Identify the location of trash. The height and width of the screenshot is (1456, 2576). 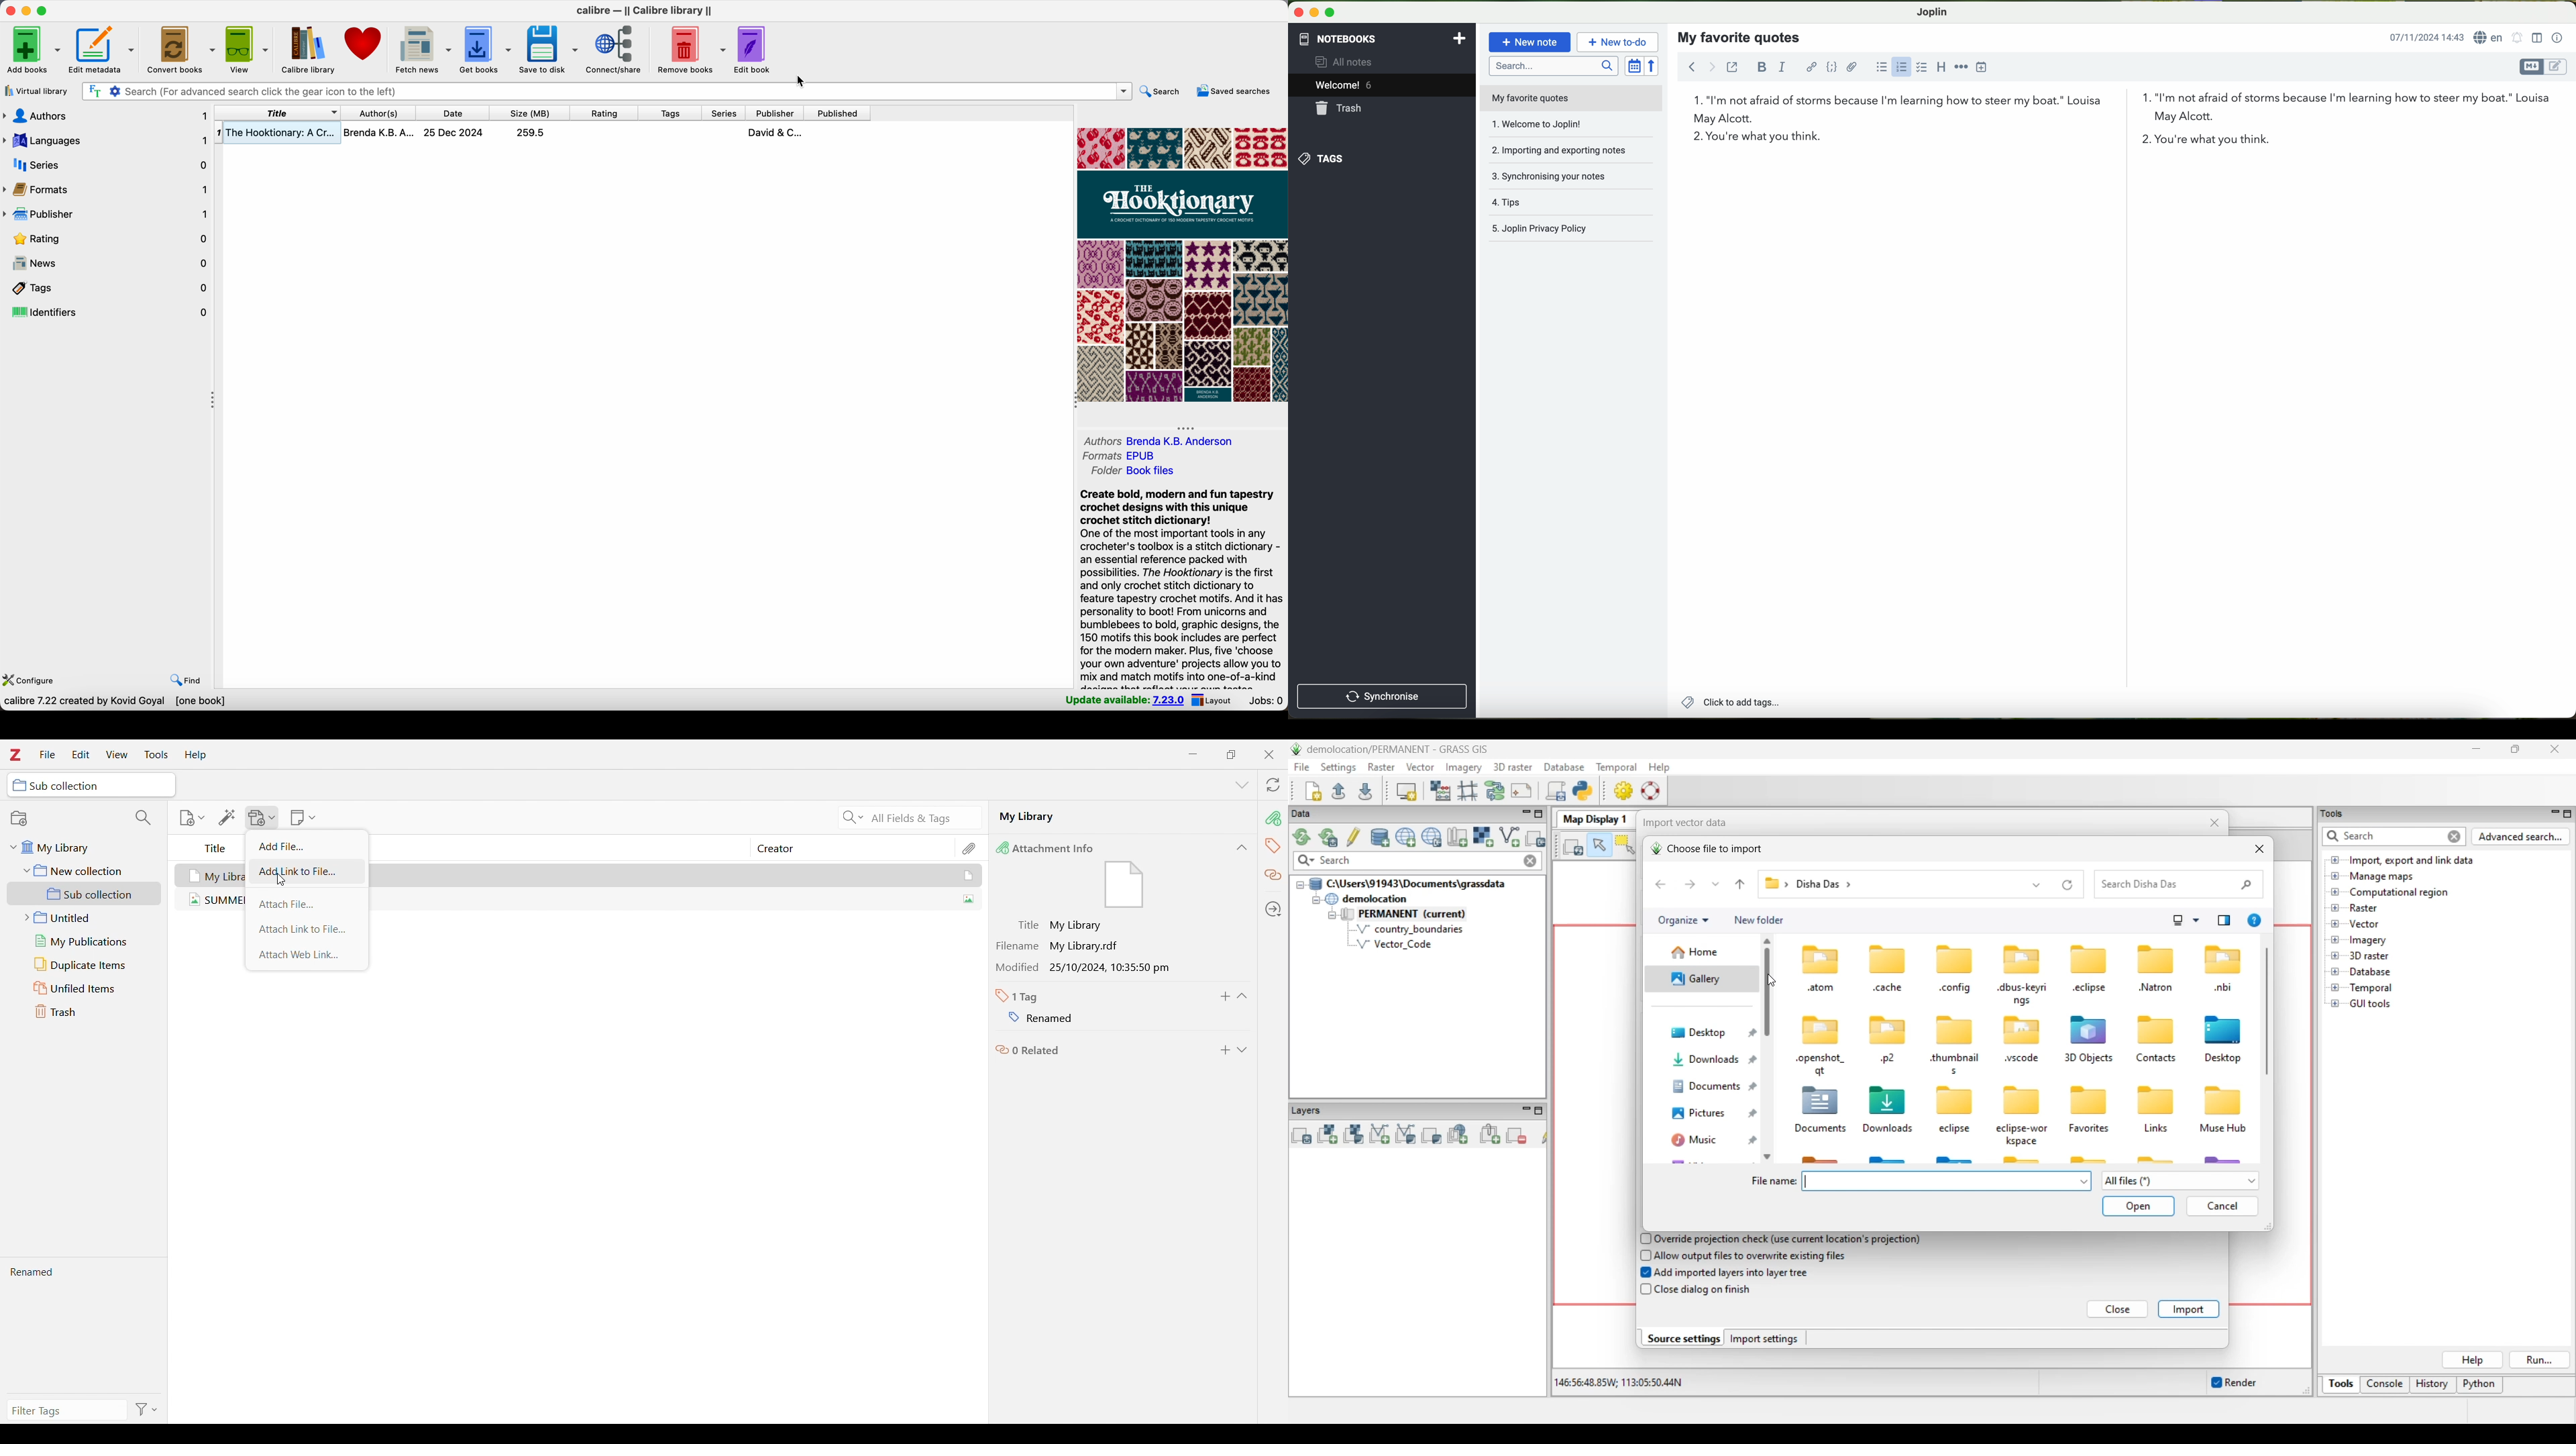
(1383, 109).